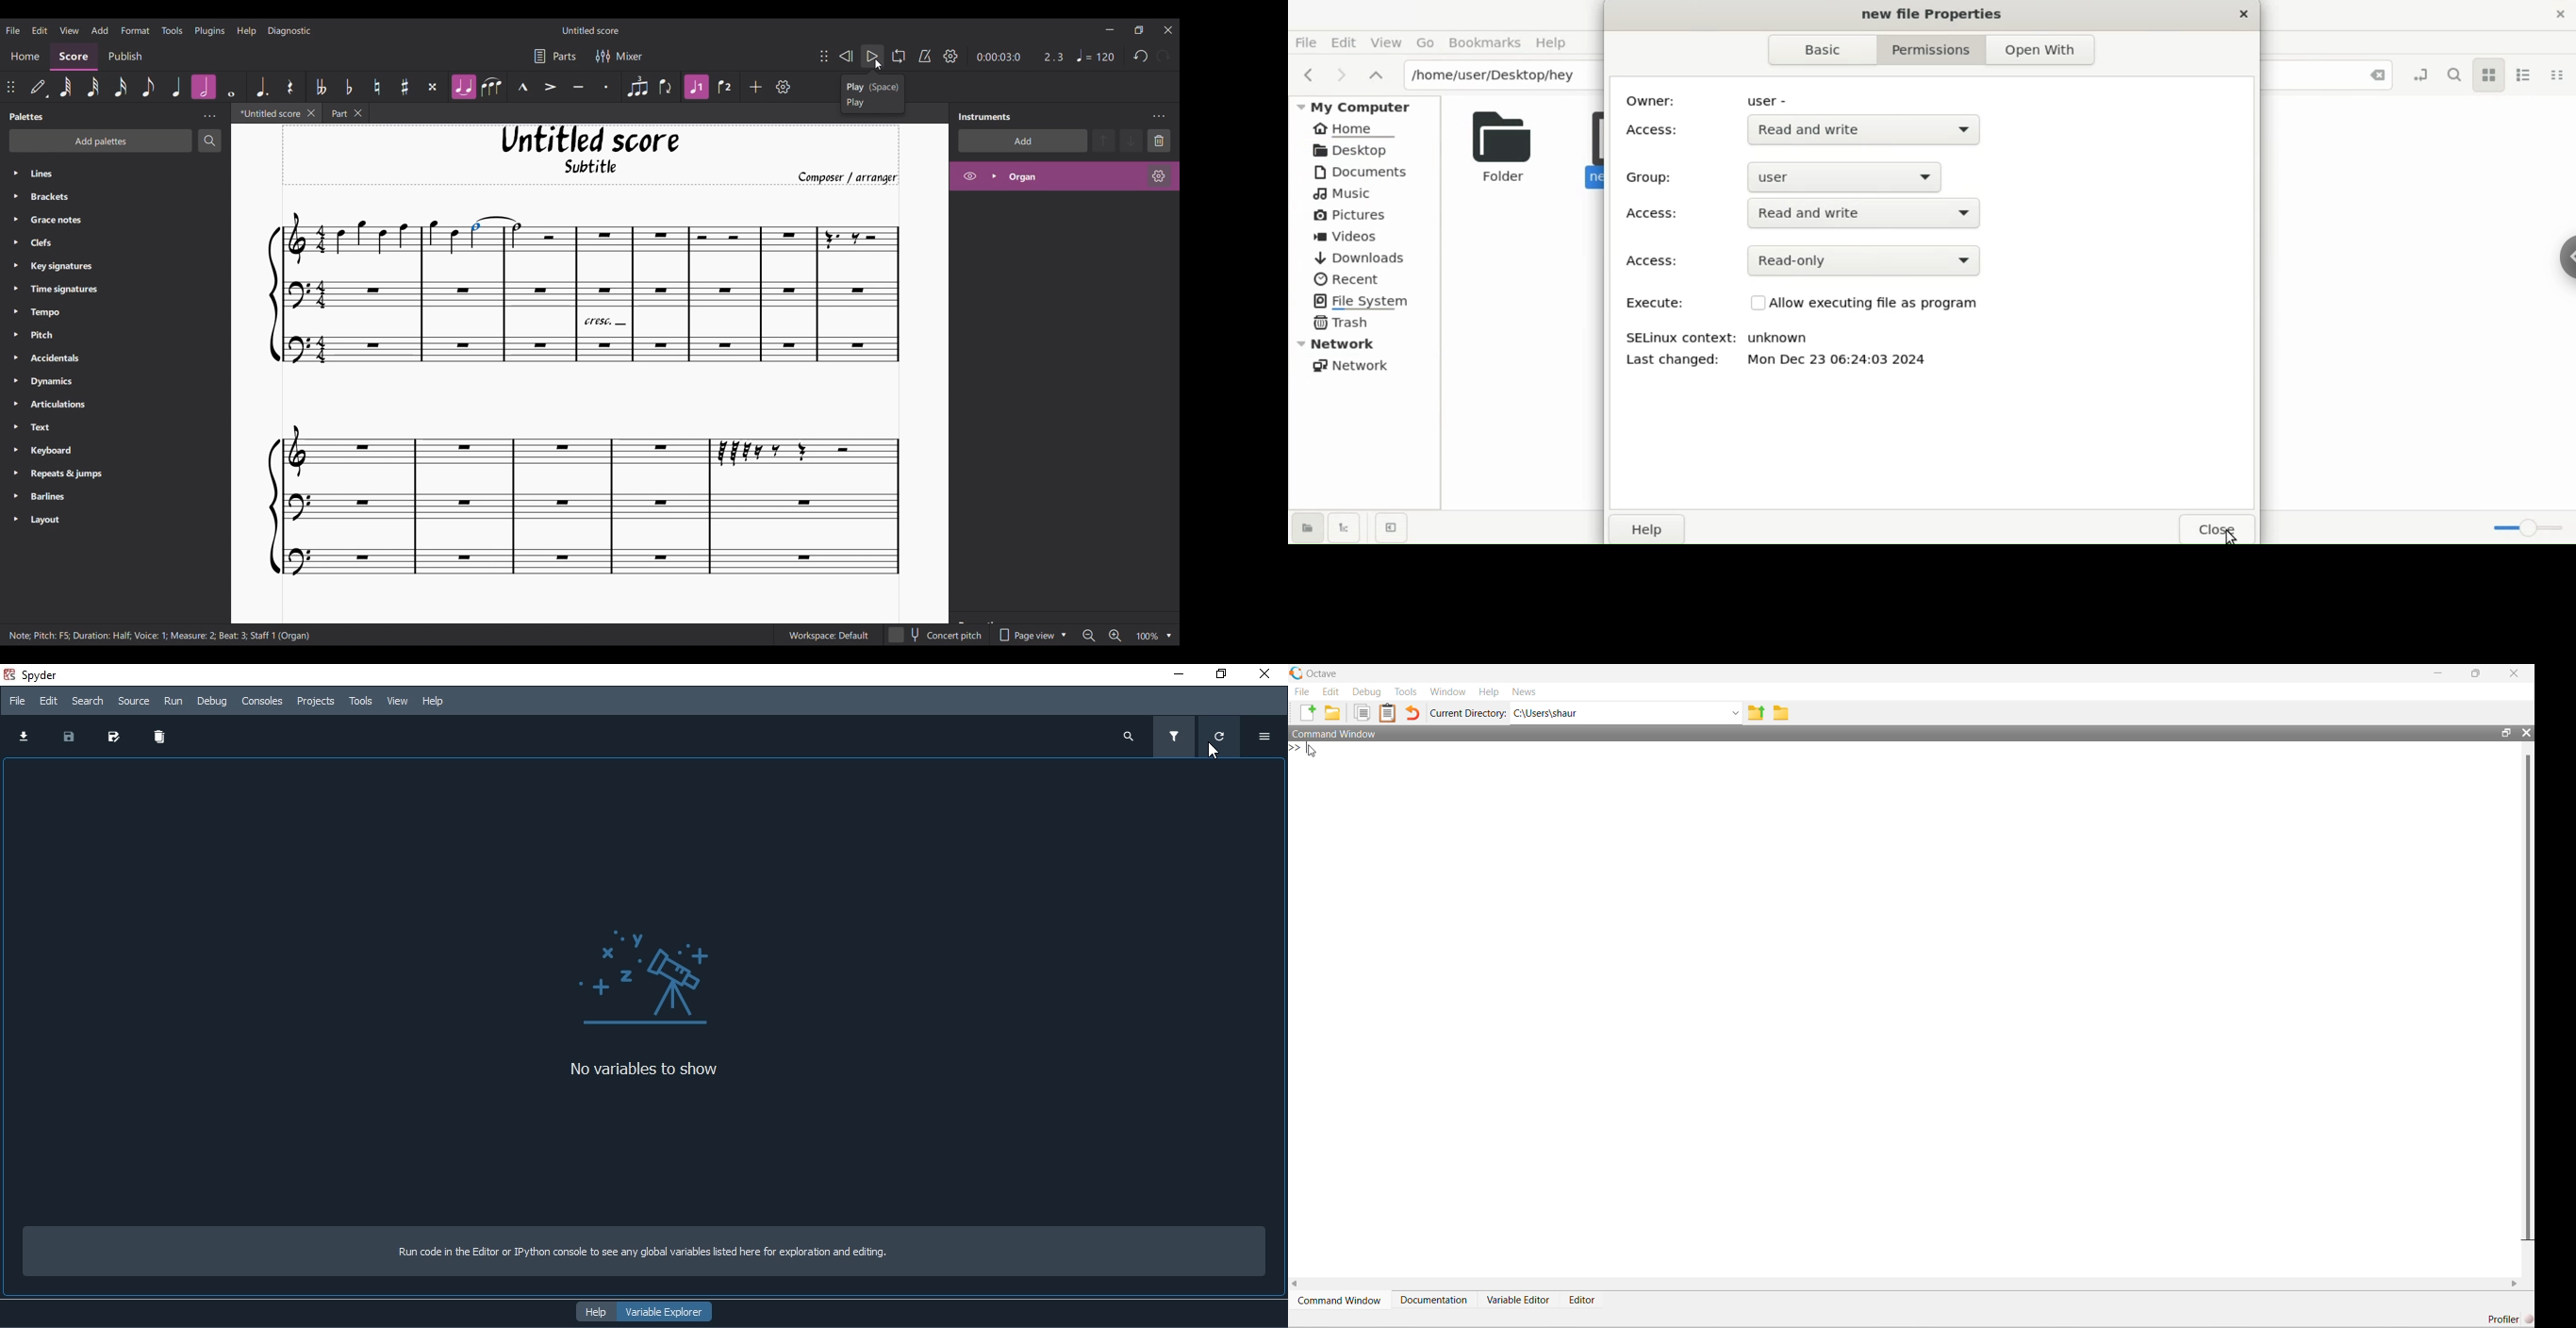  I want to click on File, so click(1305, 43).